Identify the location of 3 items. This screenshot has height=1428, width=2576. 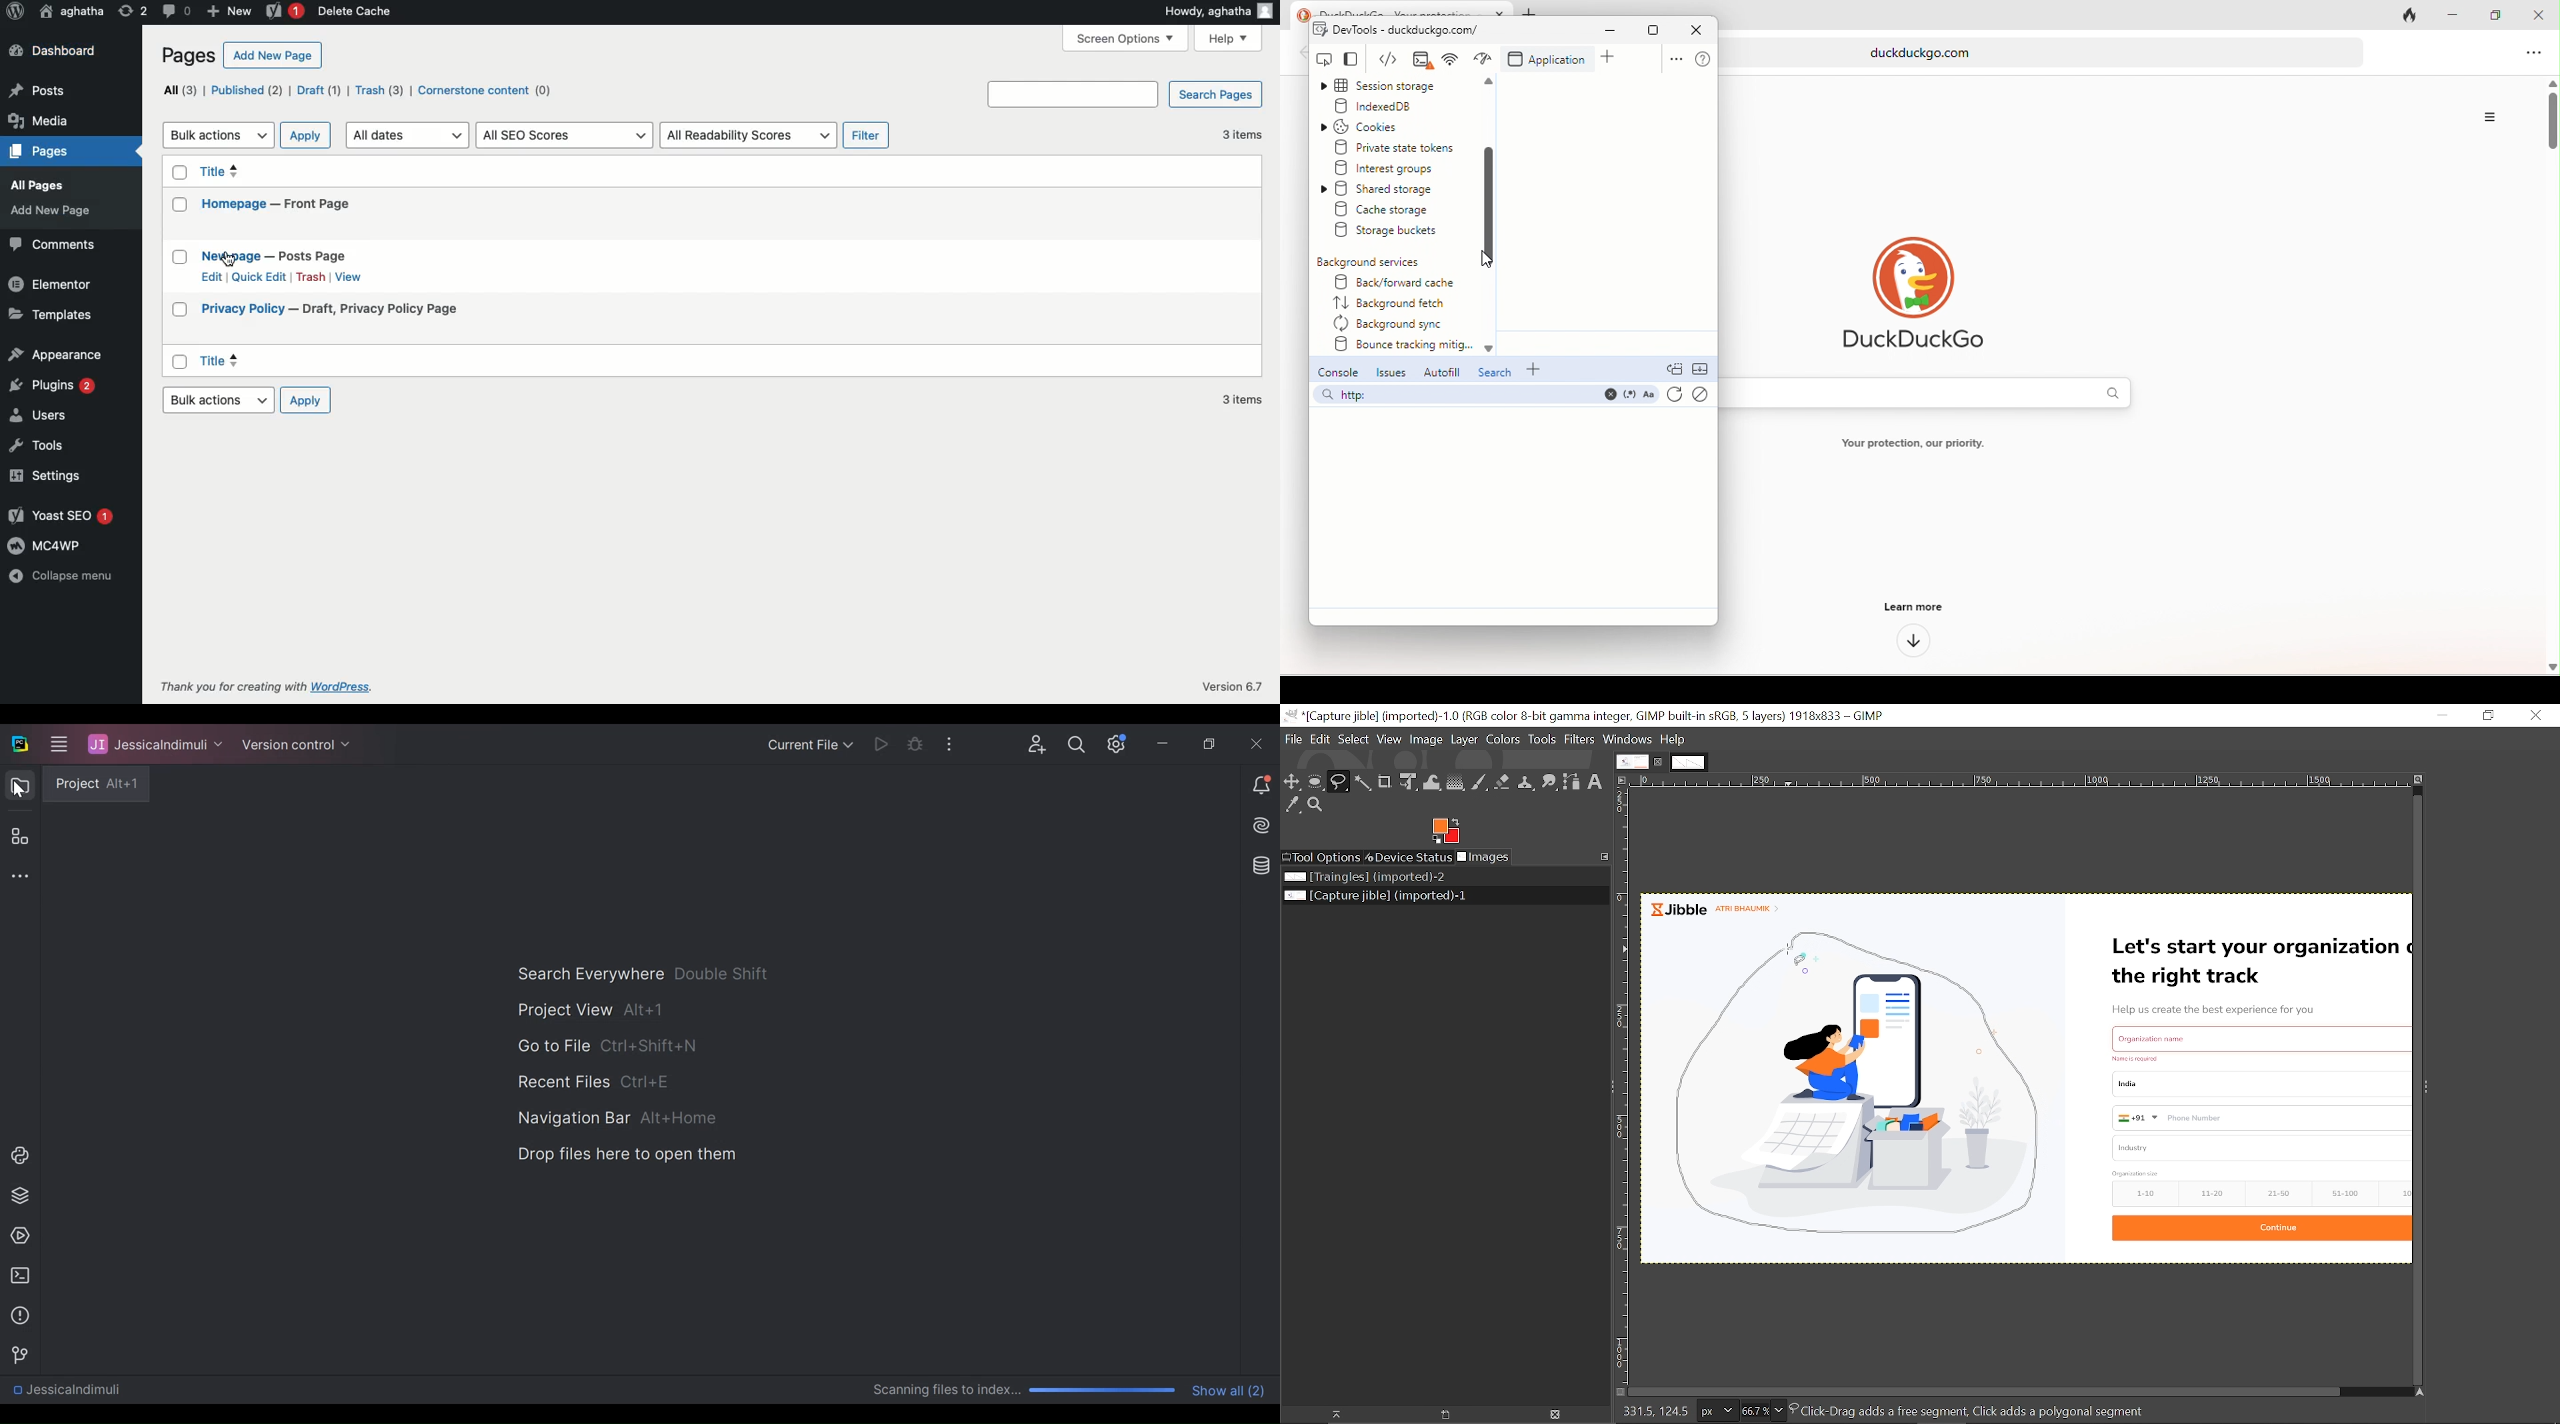
(1239, 400).